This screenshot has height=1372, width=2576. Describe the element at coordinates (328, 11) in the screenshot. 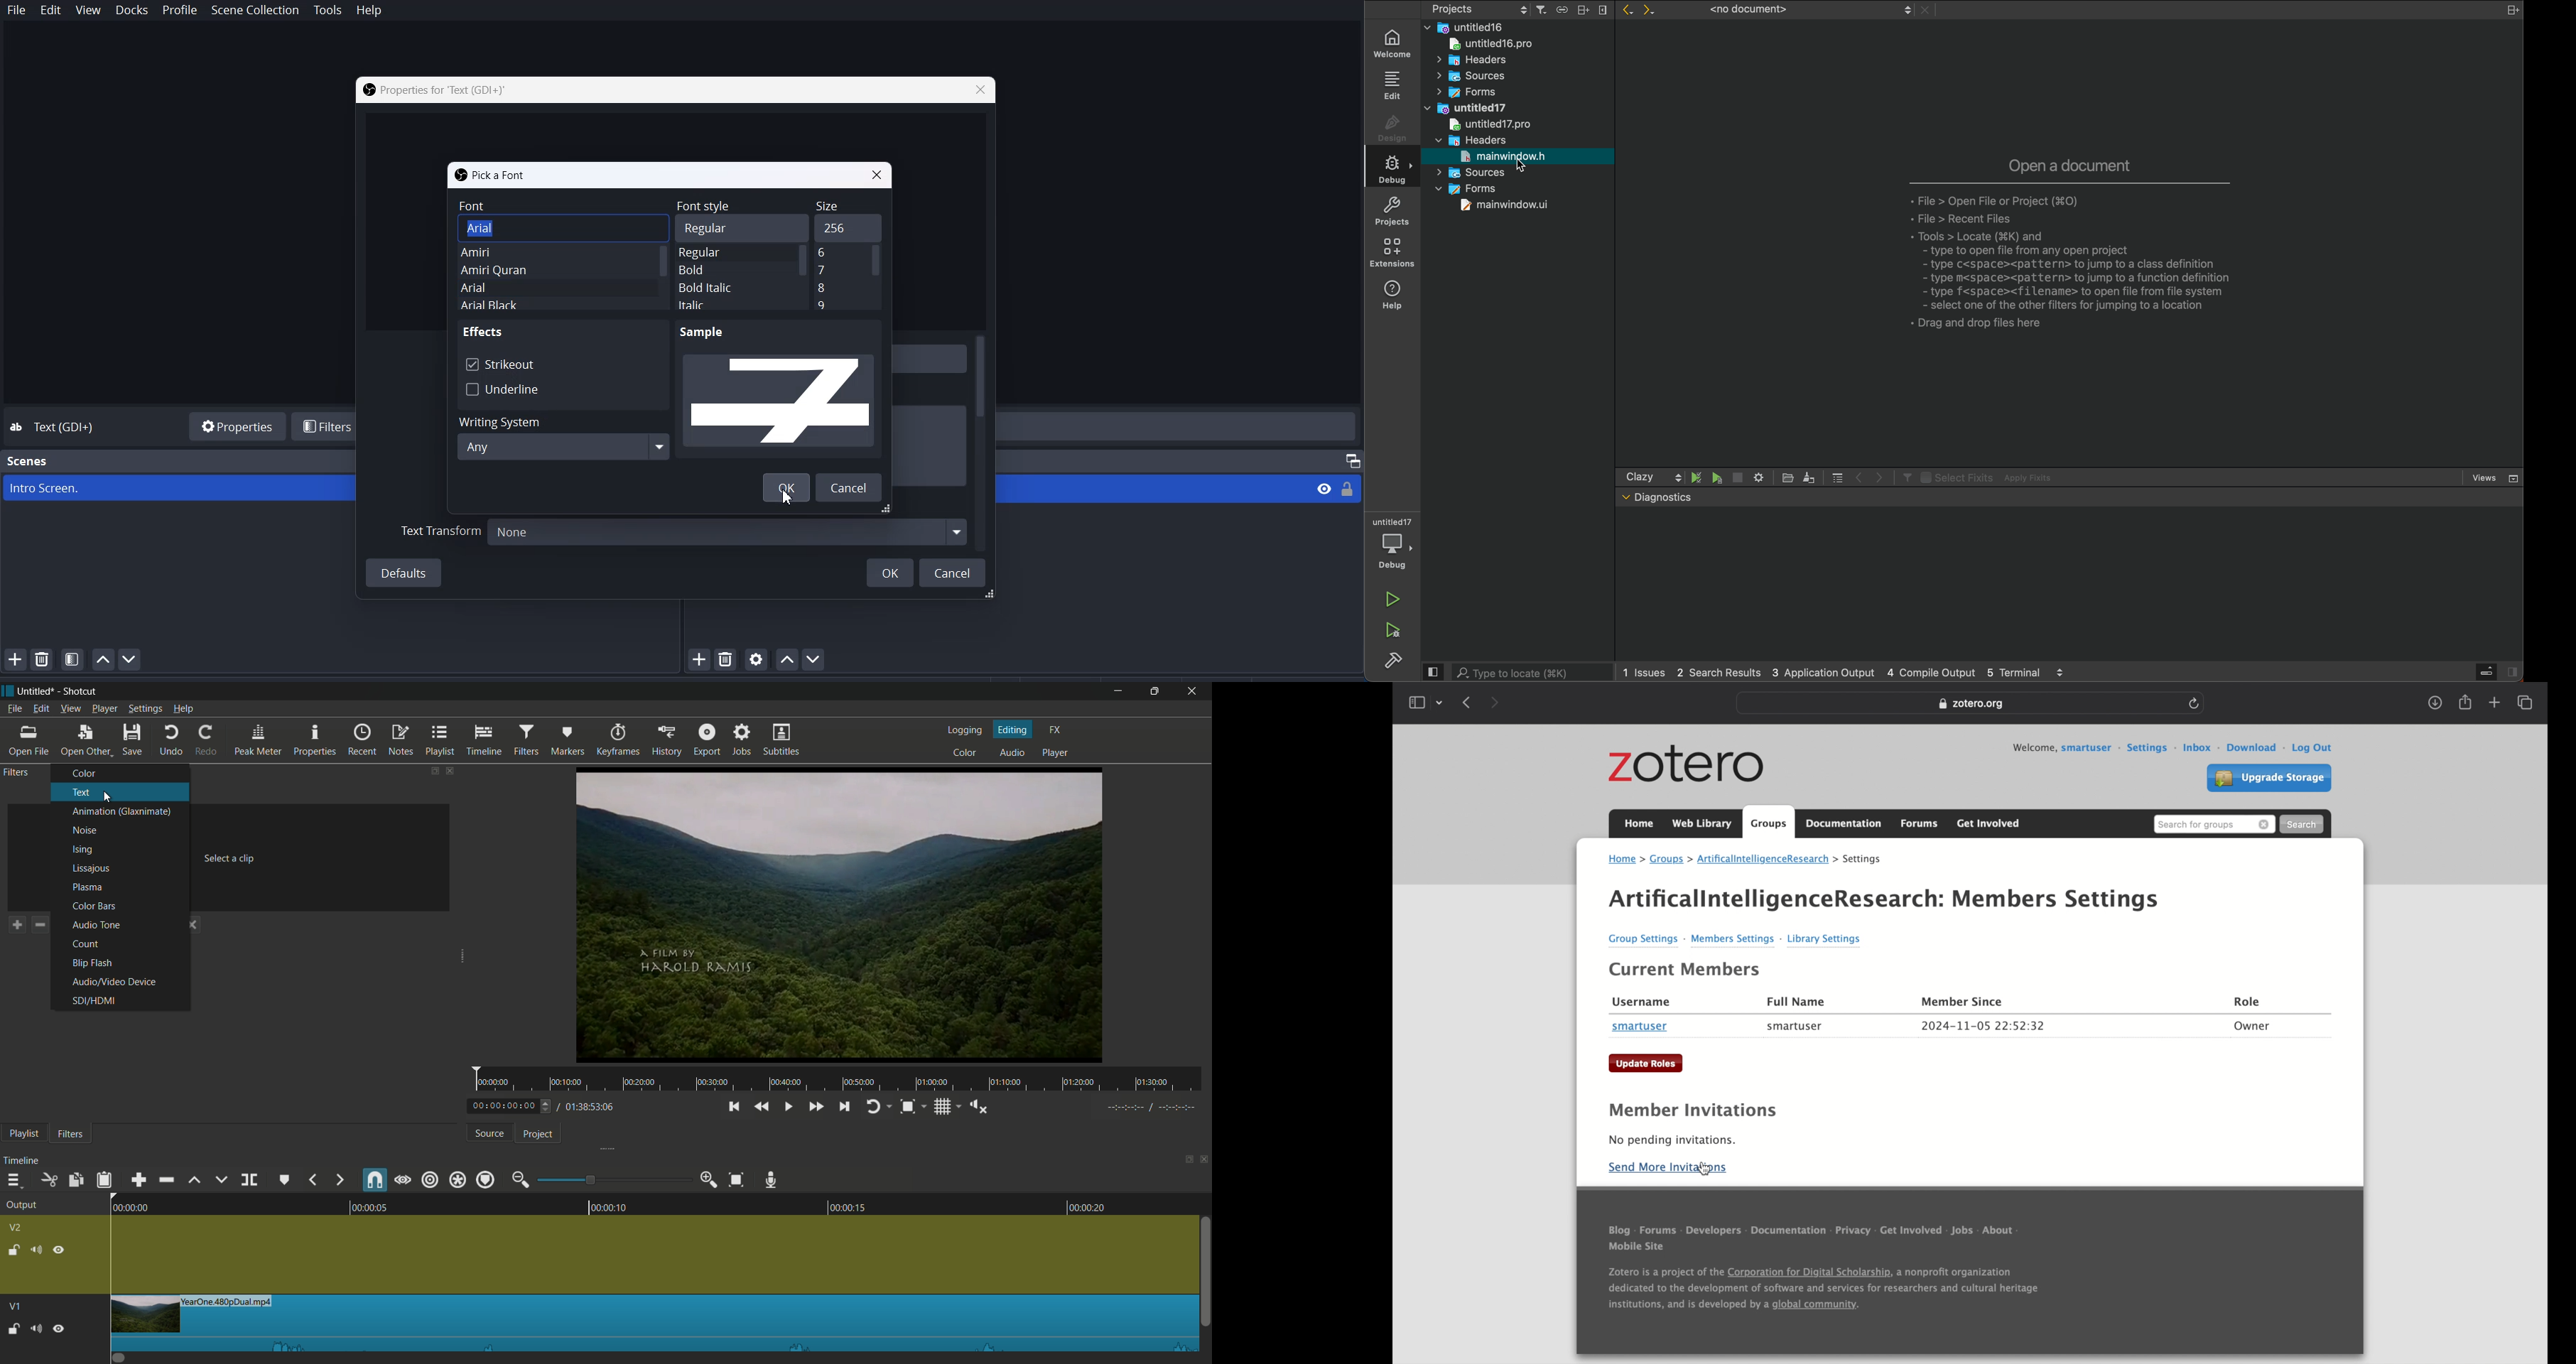

I see `Tools` at that location.